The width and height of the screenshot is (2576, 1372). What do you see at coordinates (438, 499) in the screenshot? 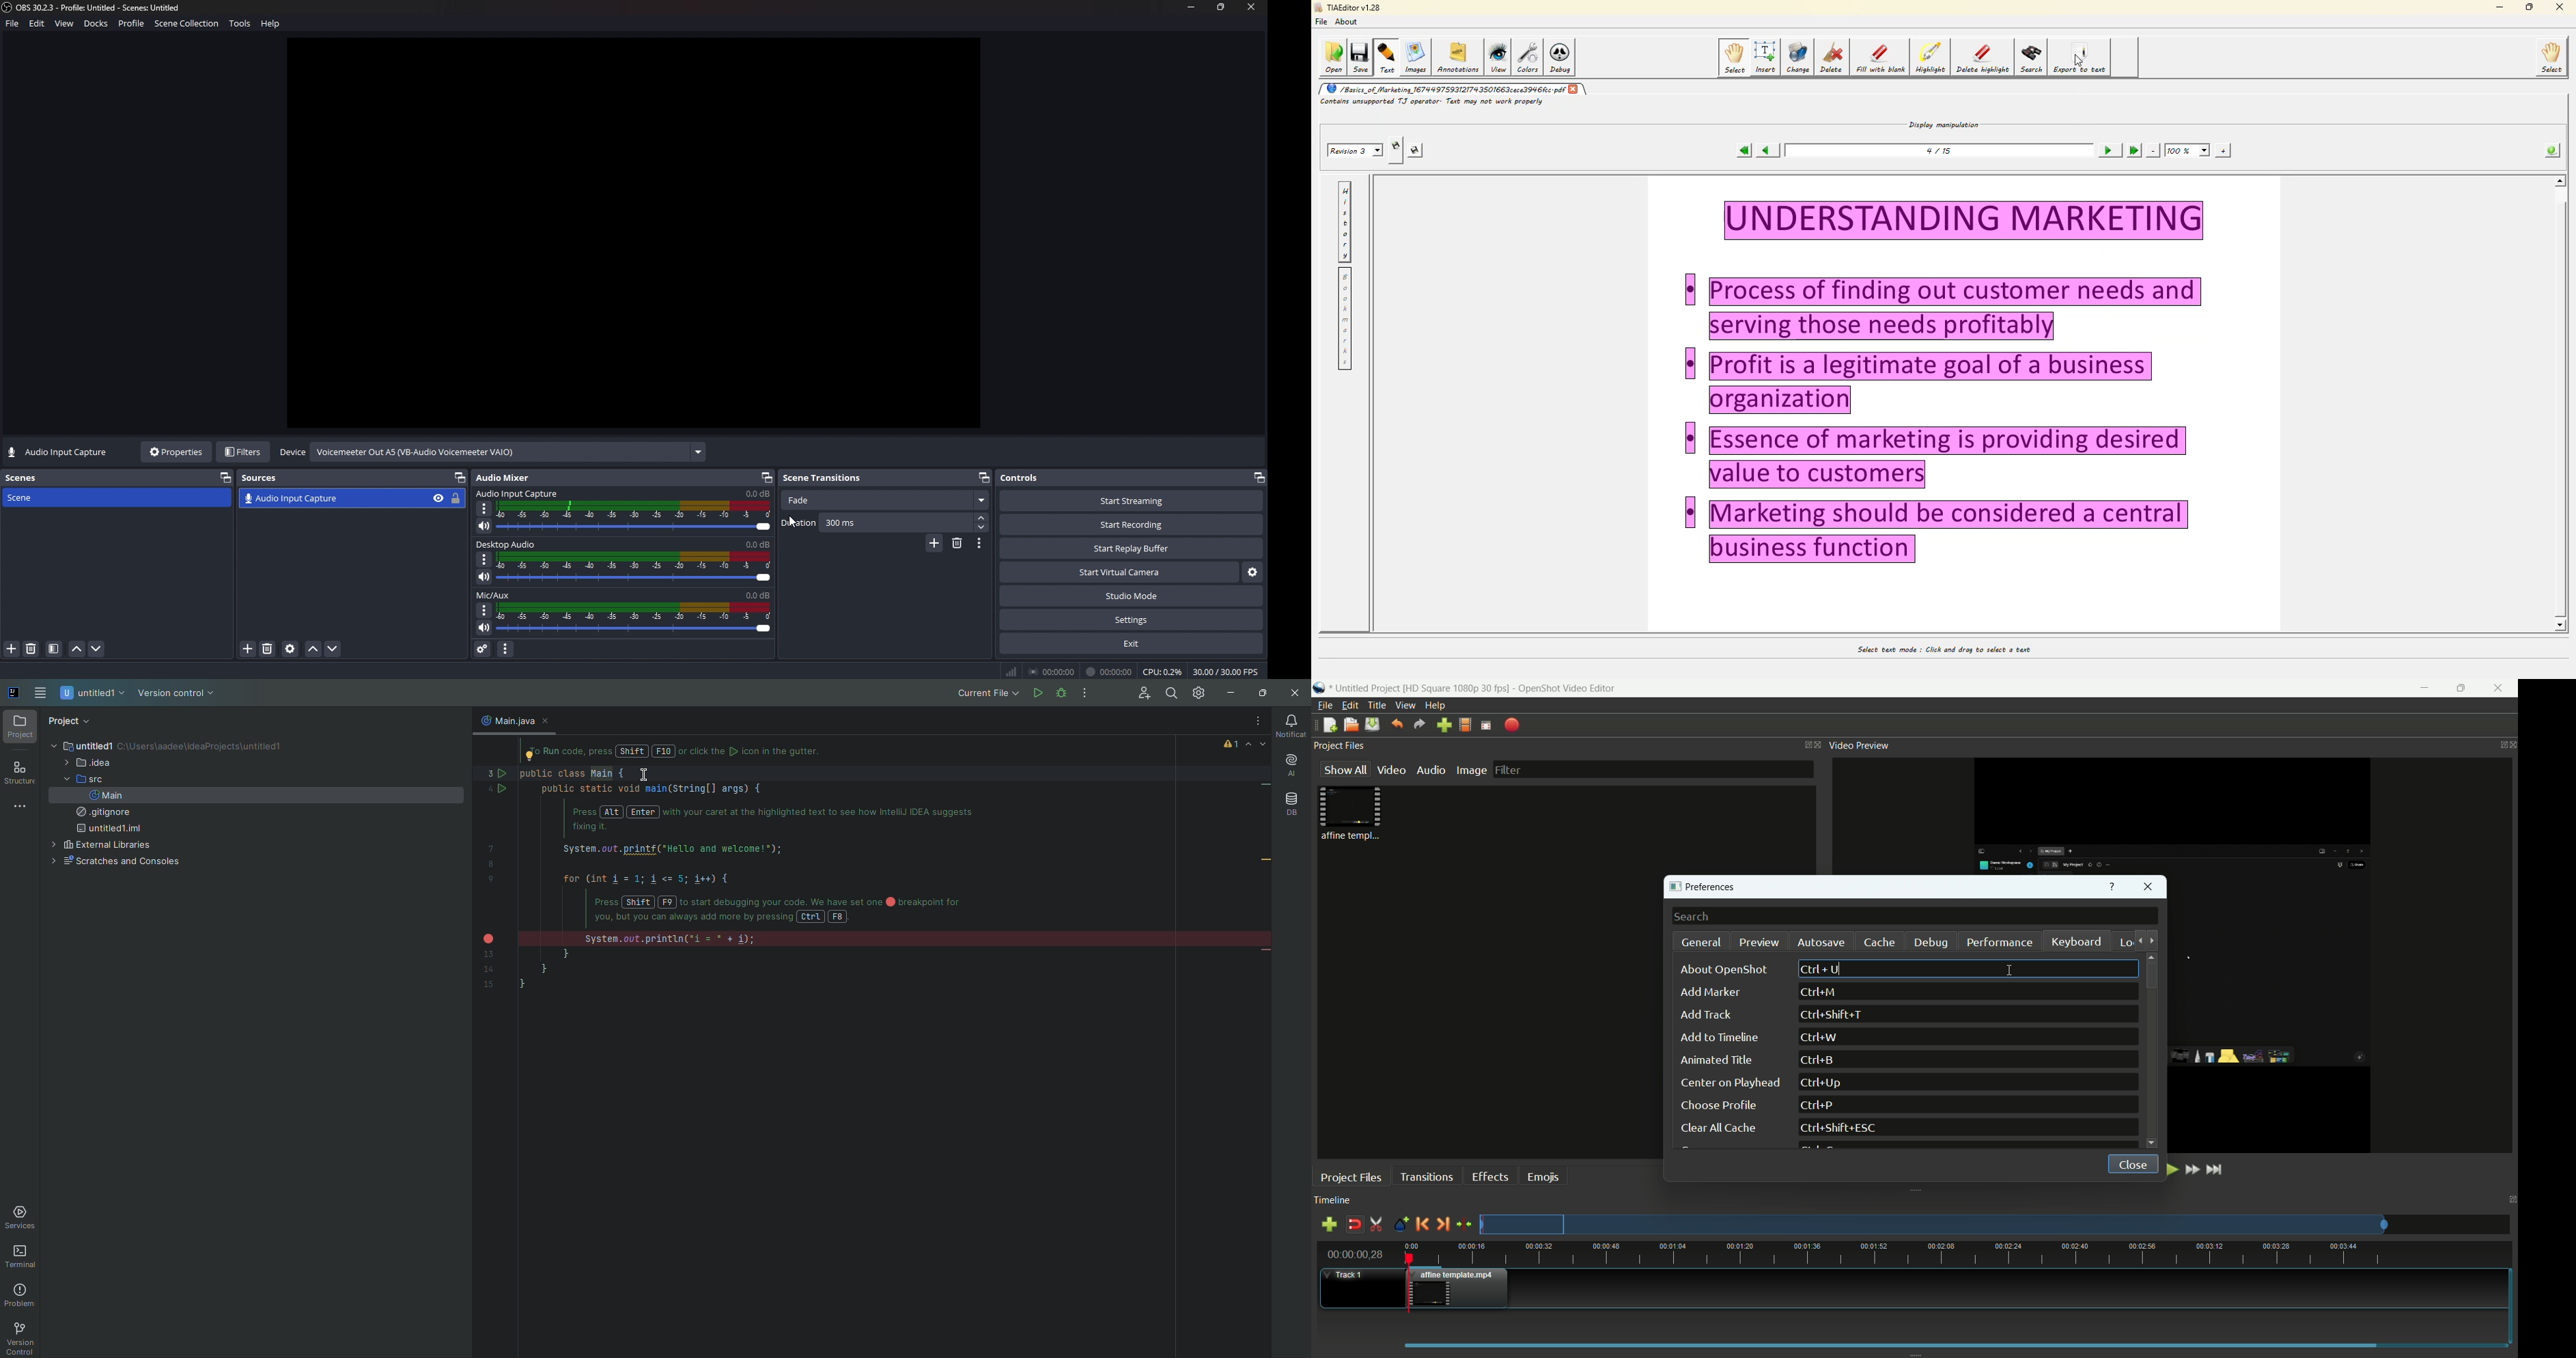
I see `hide source` at bounding box center [438, 499].